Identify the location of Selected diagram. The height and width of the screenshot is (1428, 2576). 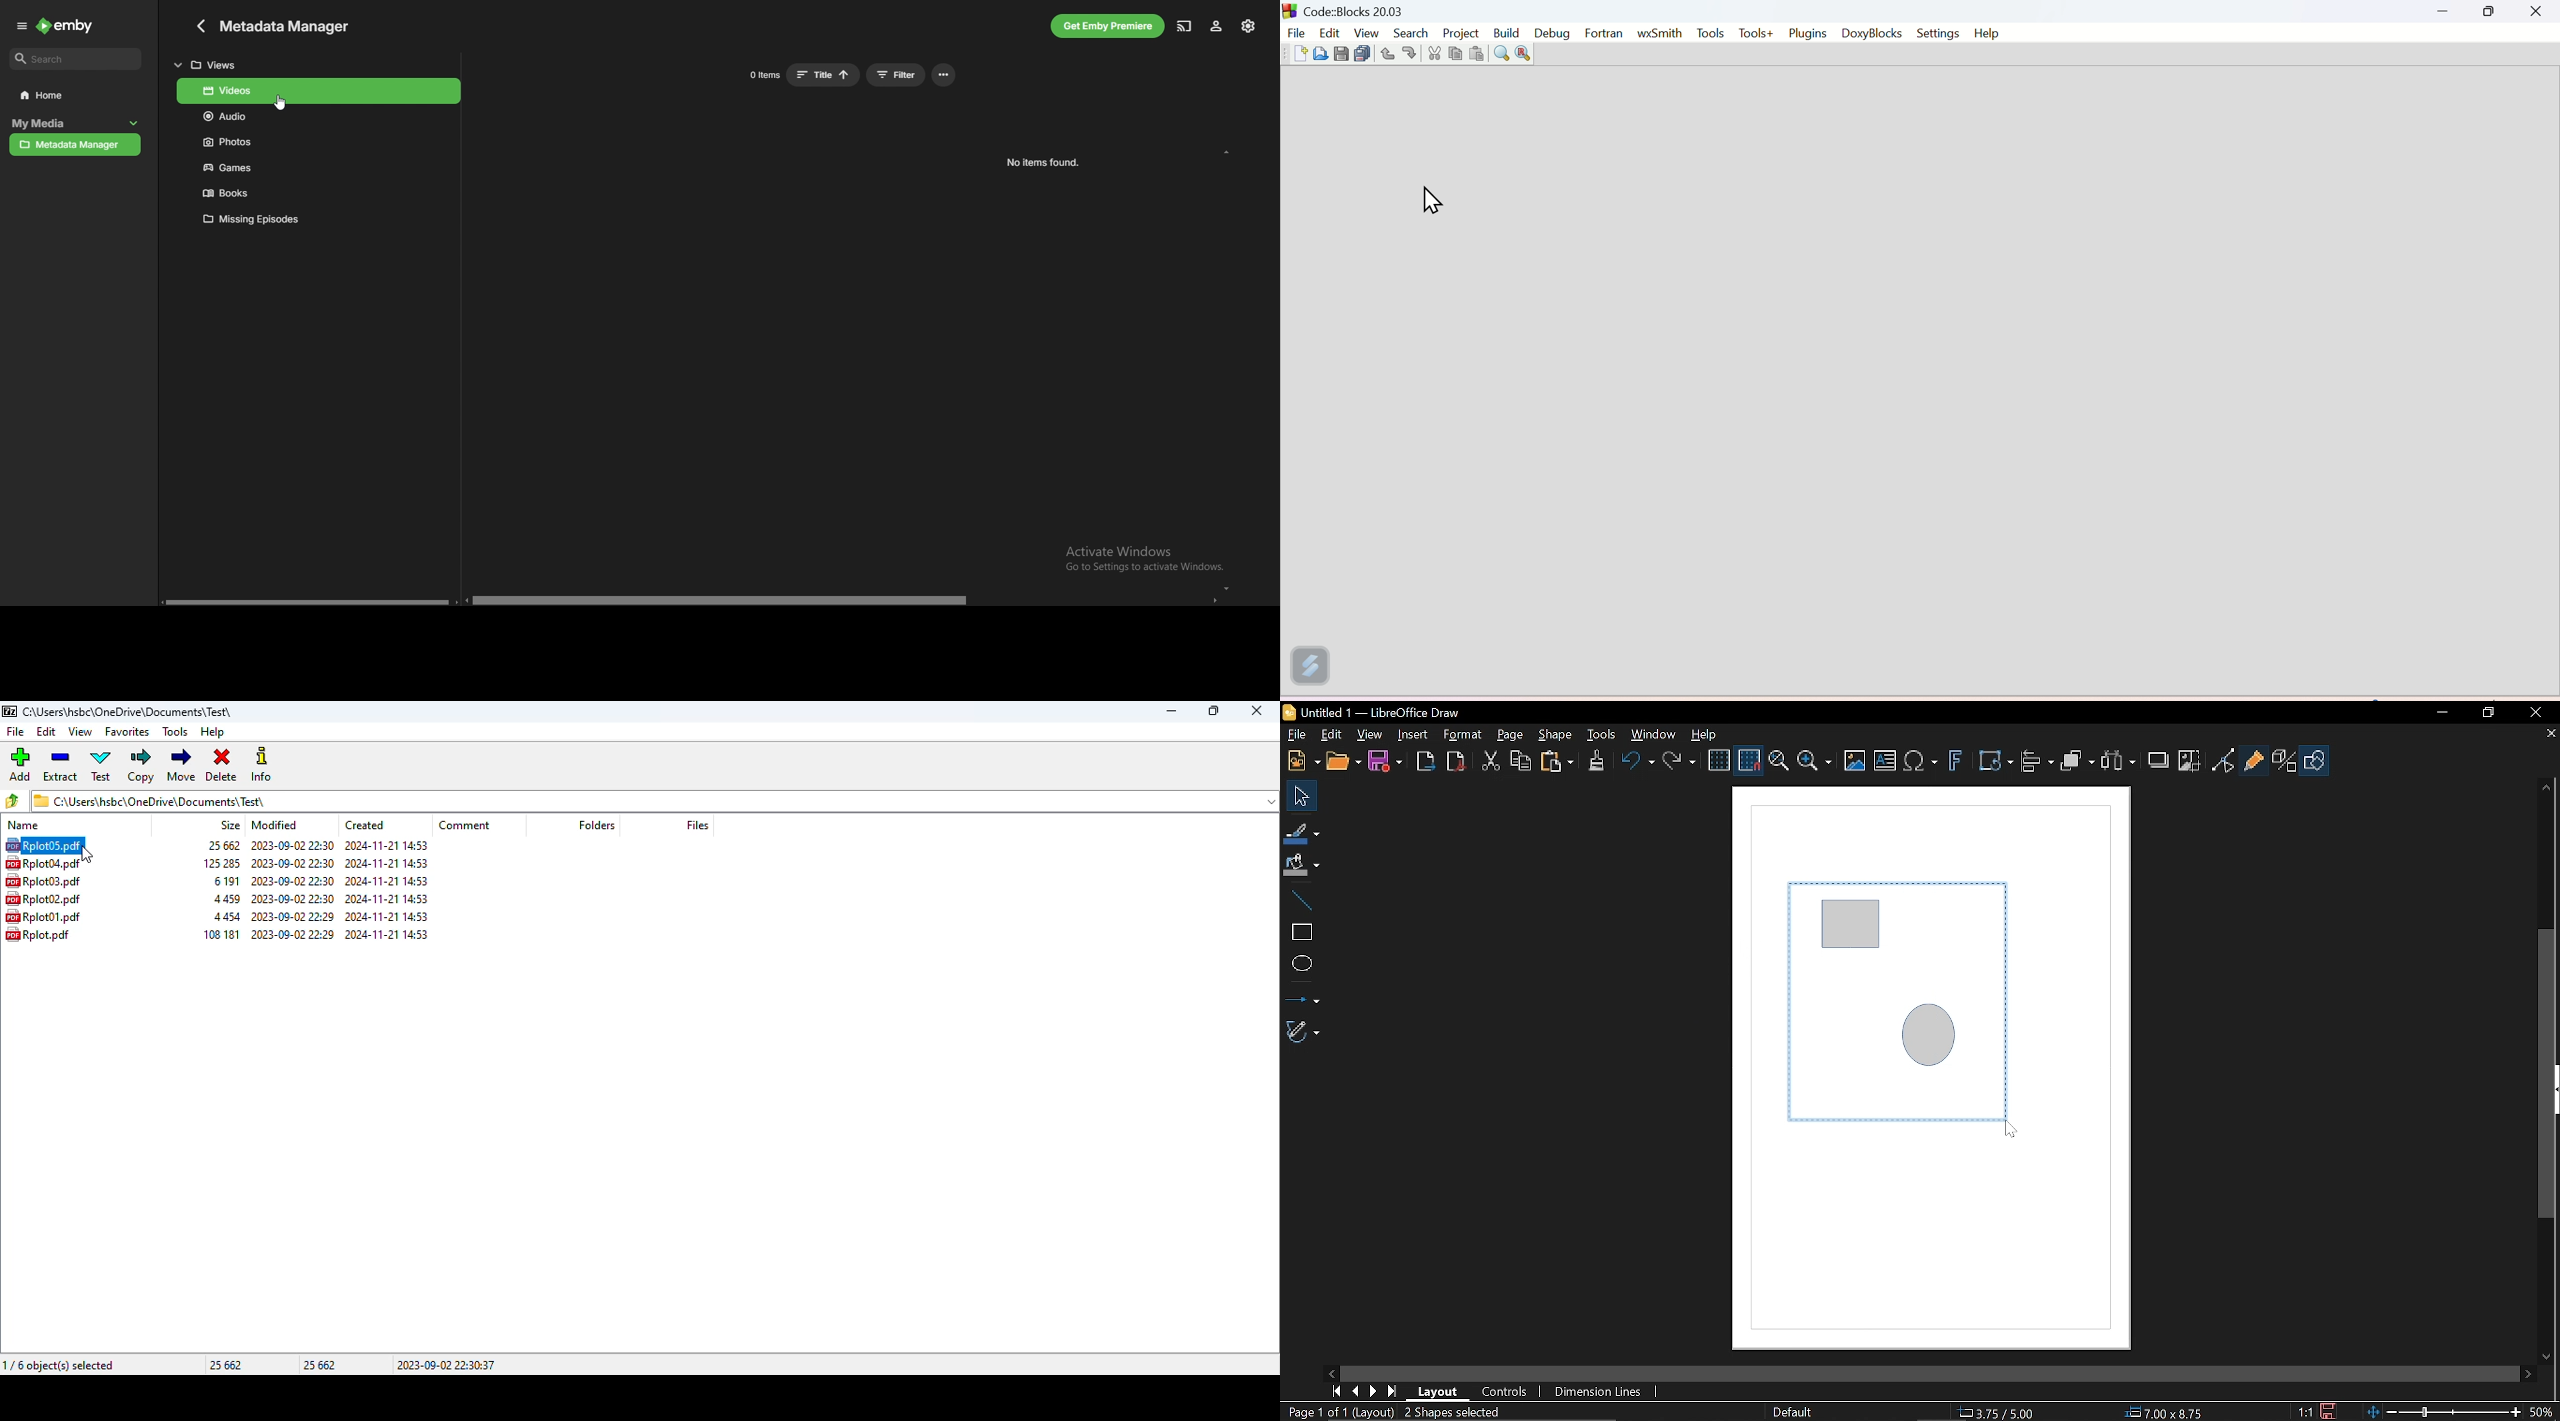
(1910, 1022).